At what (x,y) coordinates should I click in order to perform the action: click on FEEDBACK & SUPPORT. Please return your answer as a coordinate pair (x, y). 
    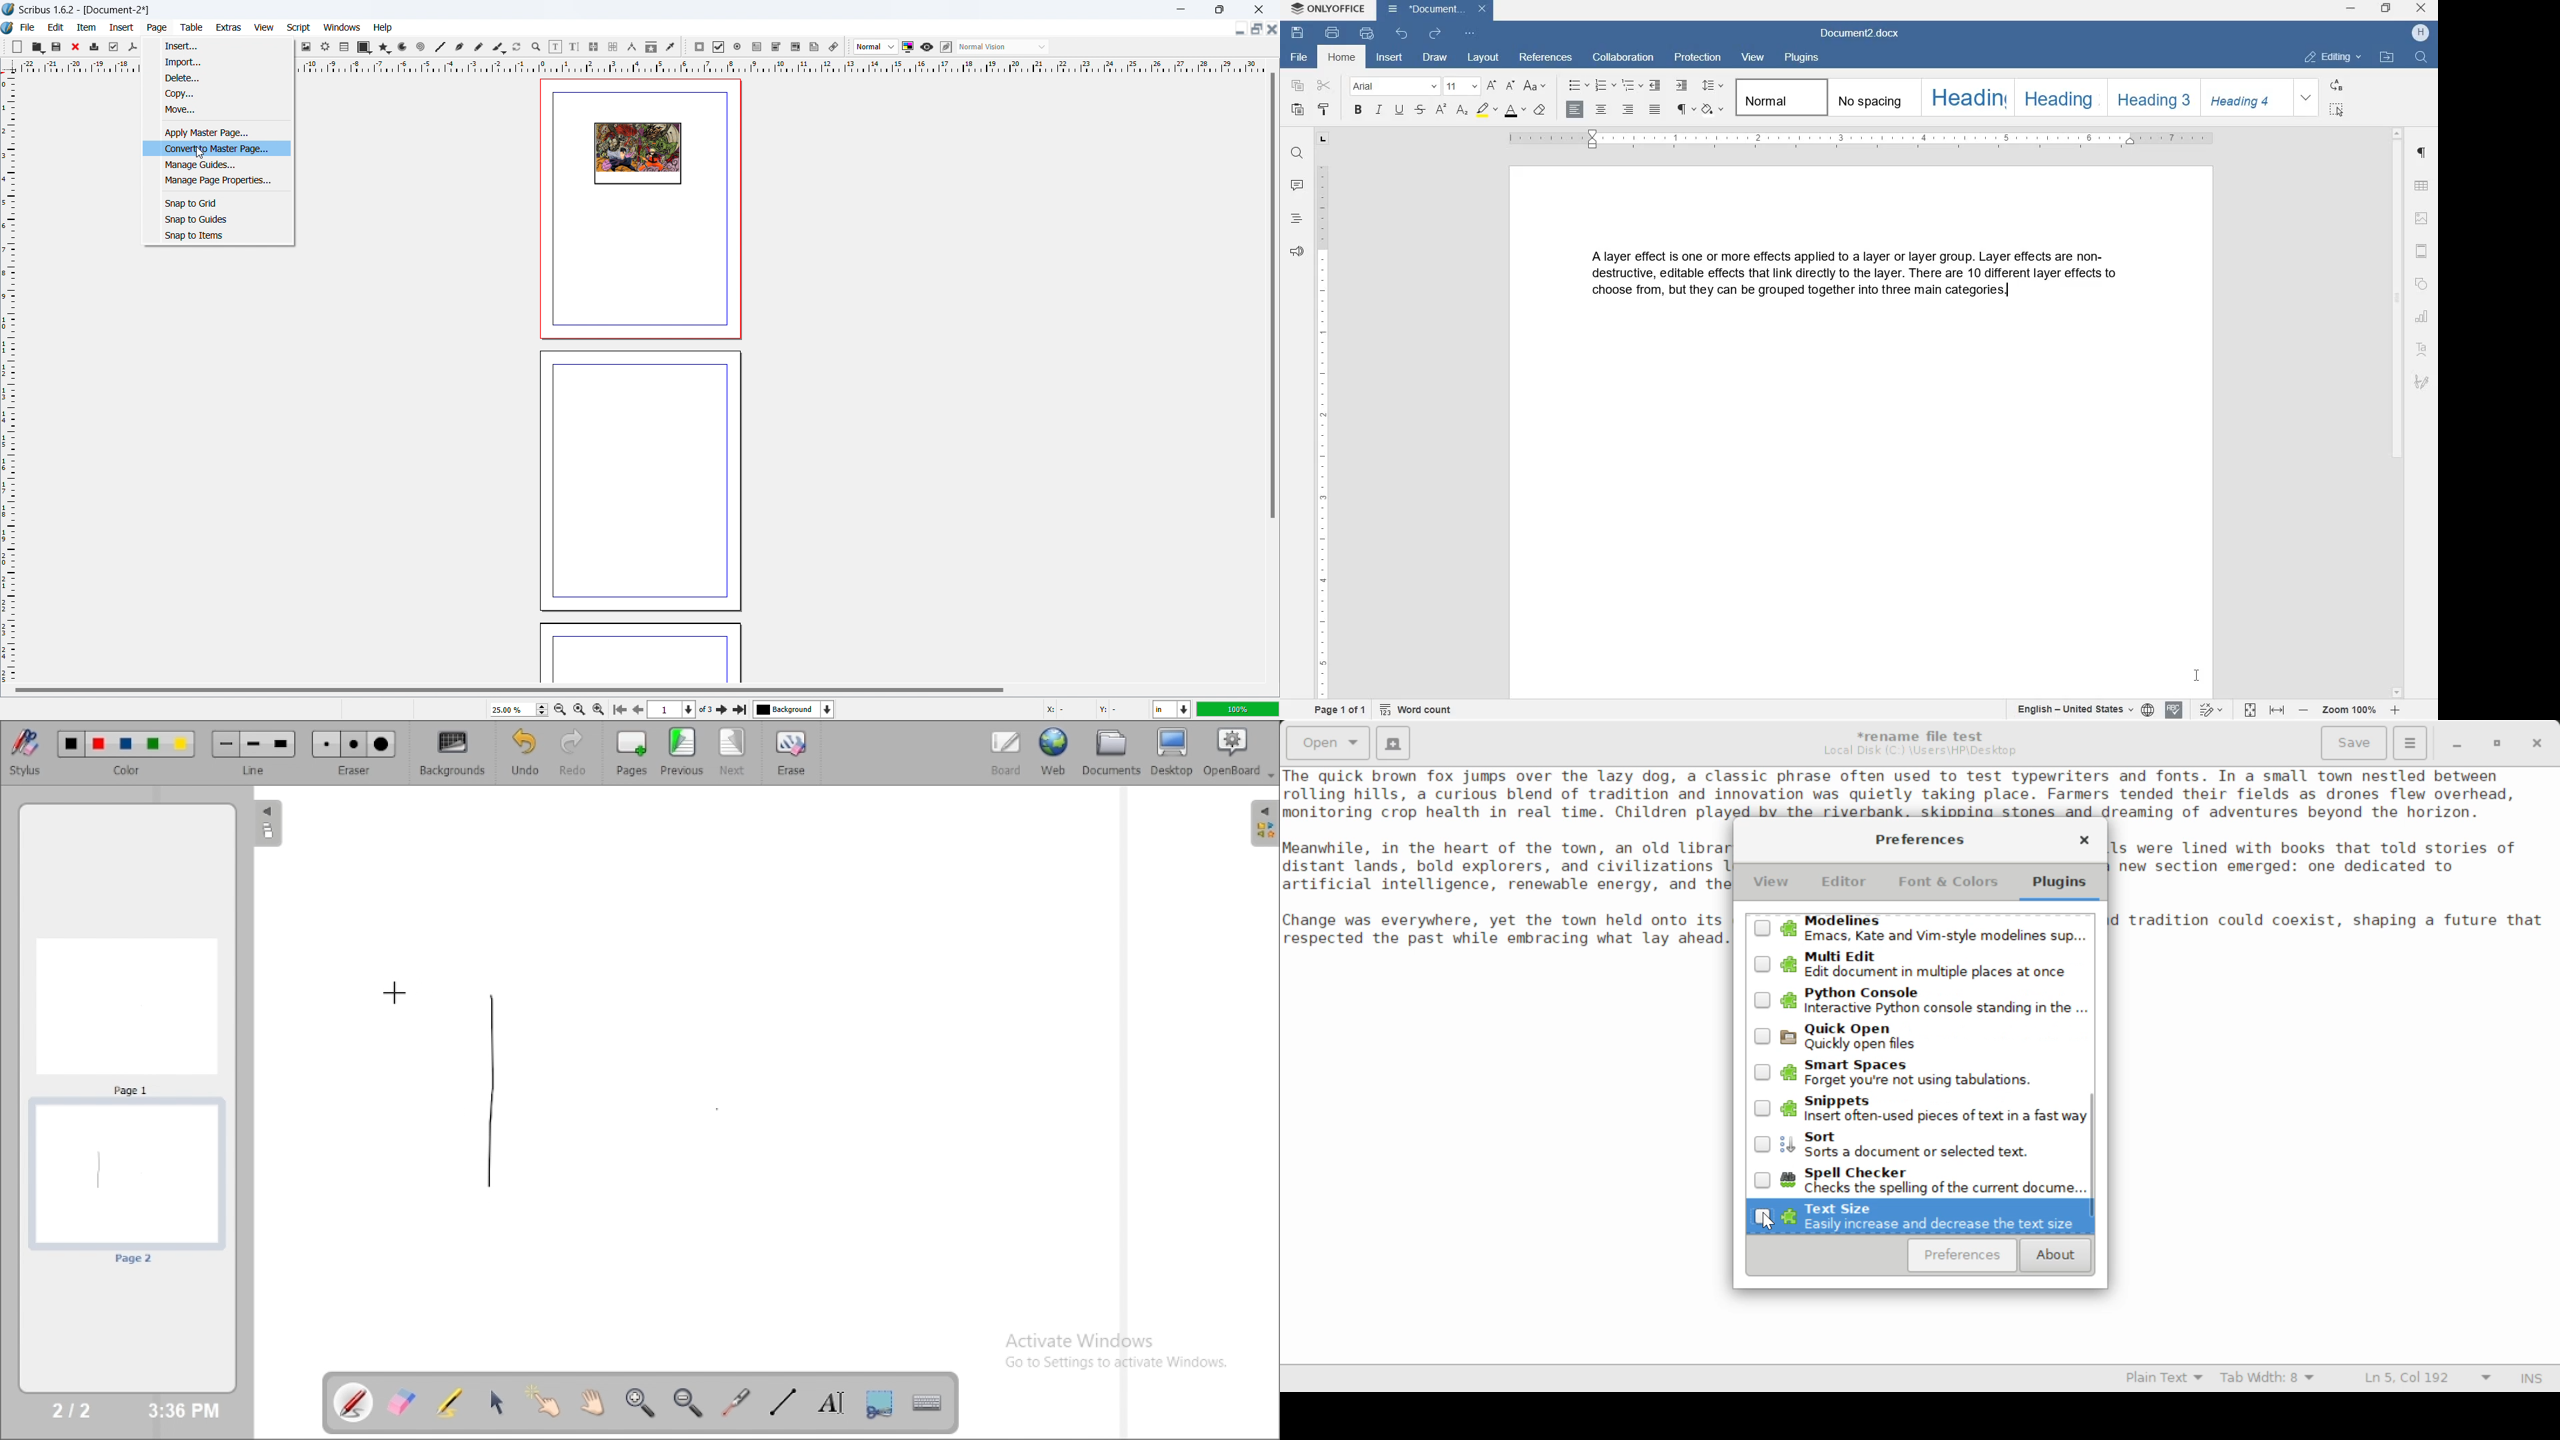
    Looking at the image, I should click on (1296, 251).